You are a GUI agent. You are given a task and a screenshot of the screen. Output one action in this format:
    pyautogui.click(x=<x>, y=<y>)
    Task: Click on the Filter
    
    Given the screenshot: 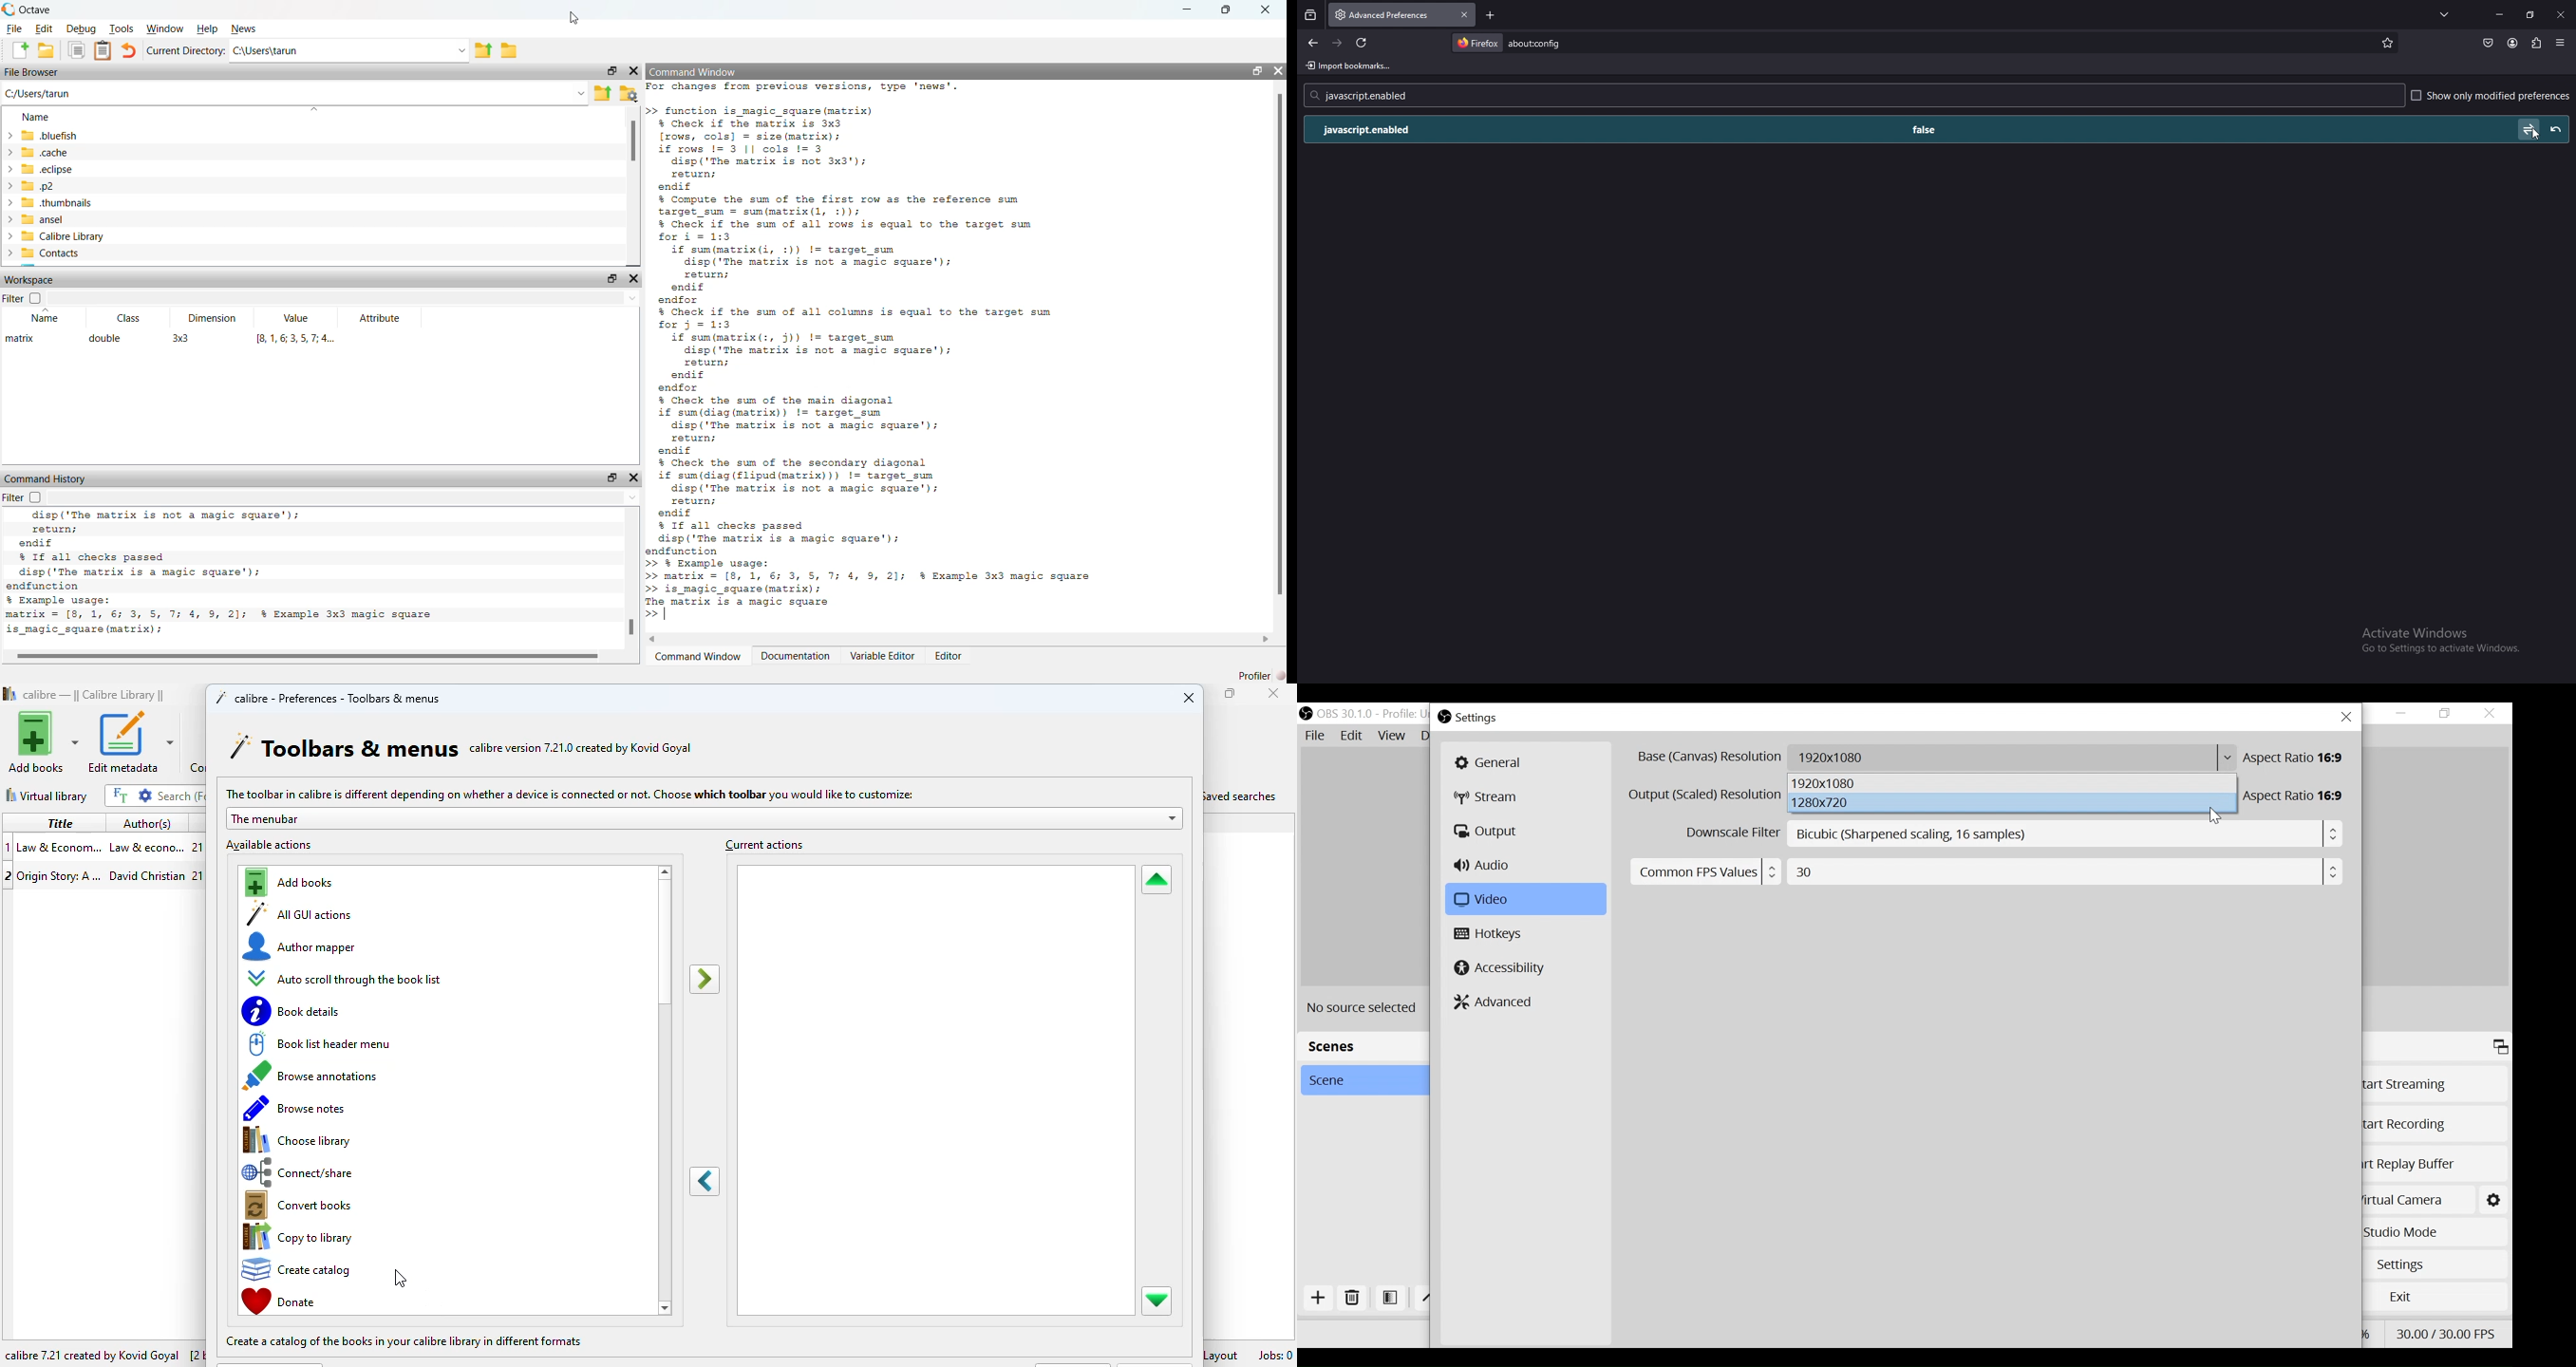 What is the action you would take?
    pyautogui.click(x=21, y=298)
    